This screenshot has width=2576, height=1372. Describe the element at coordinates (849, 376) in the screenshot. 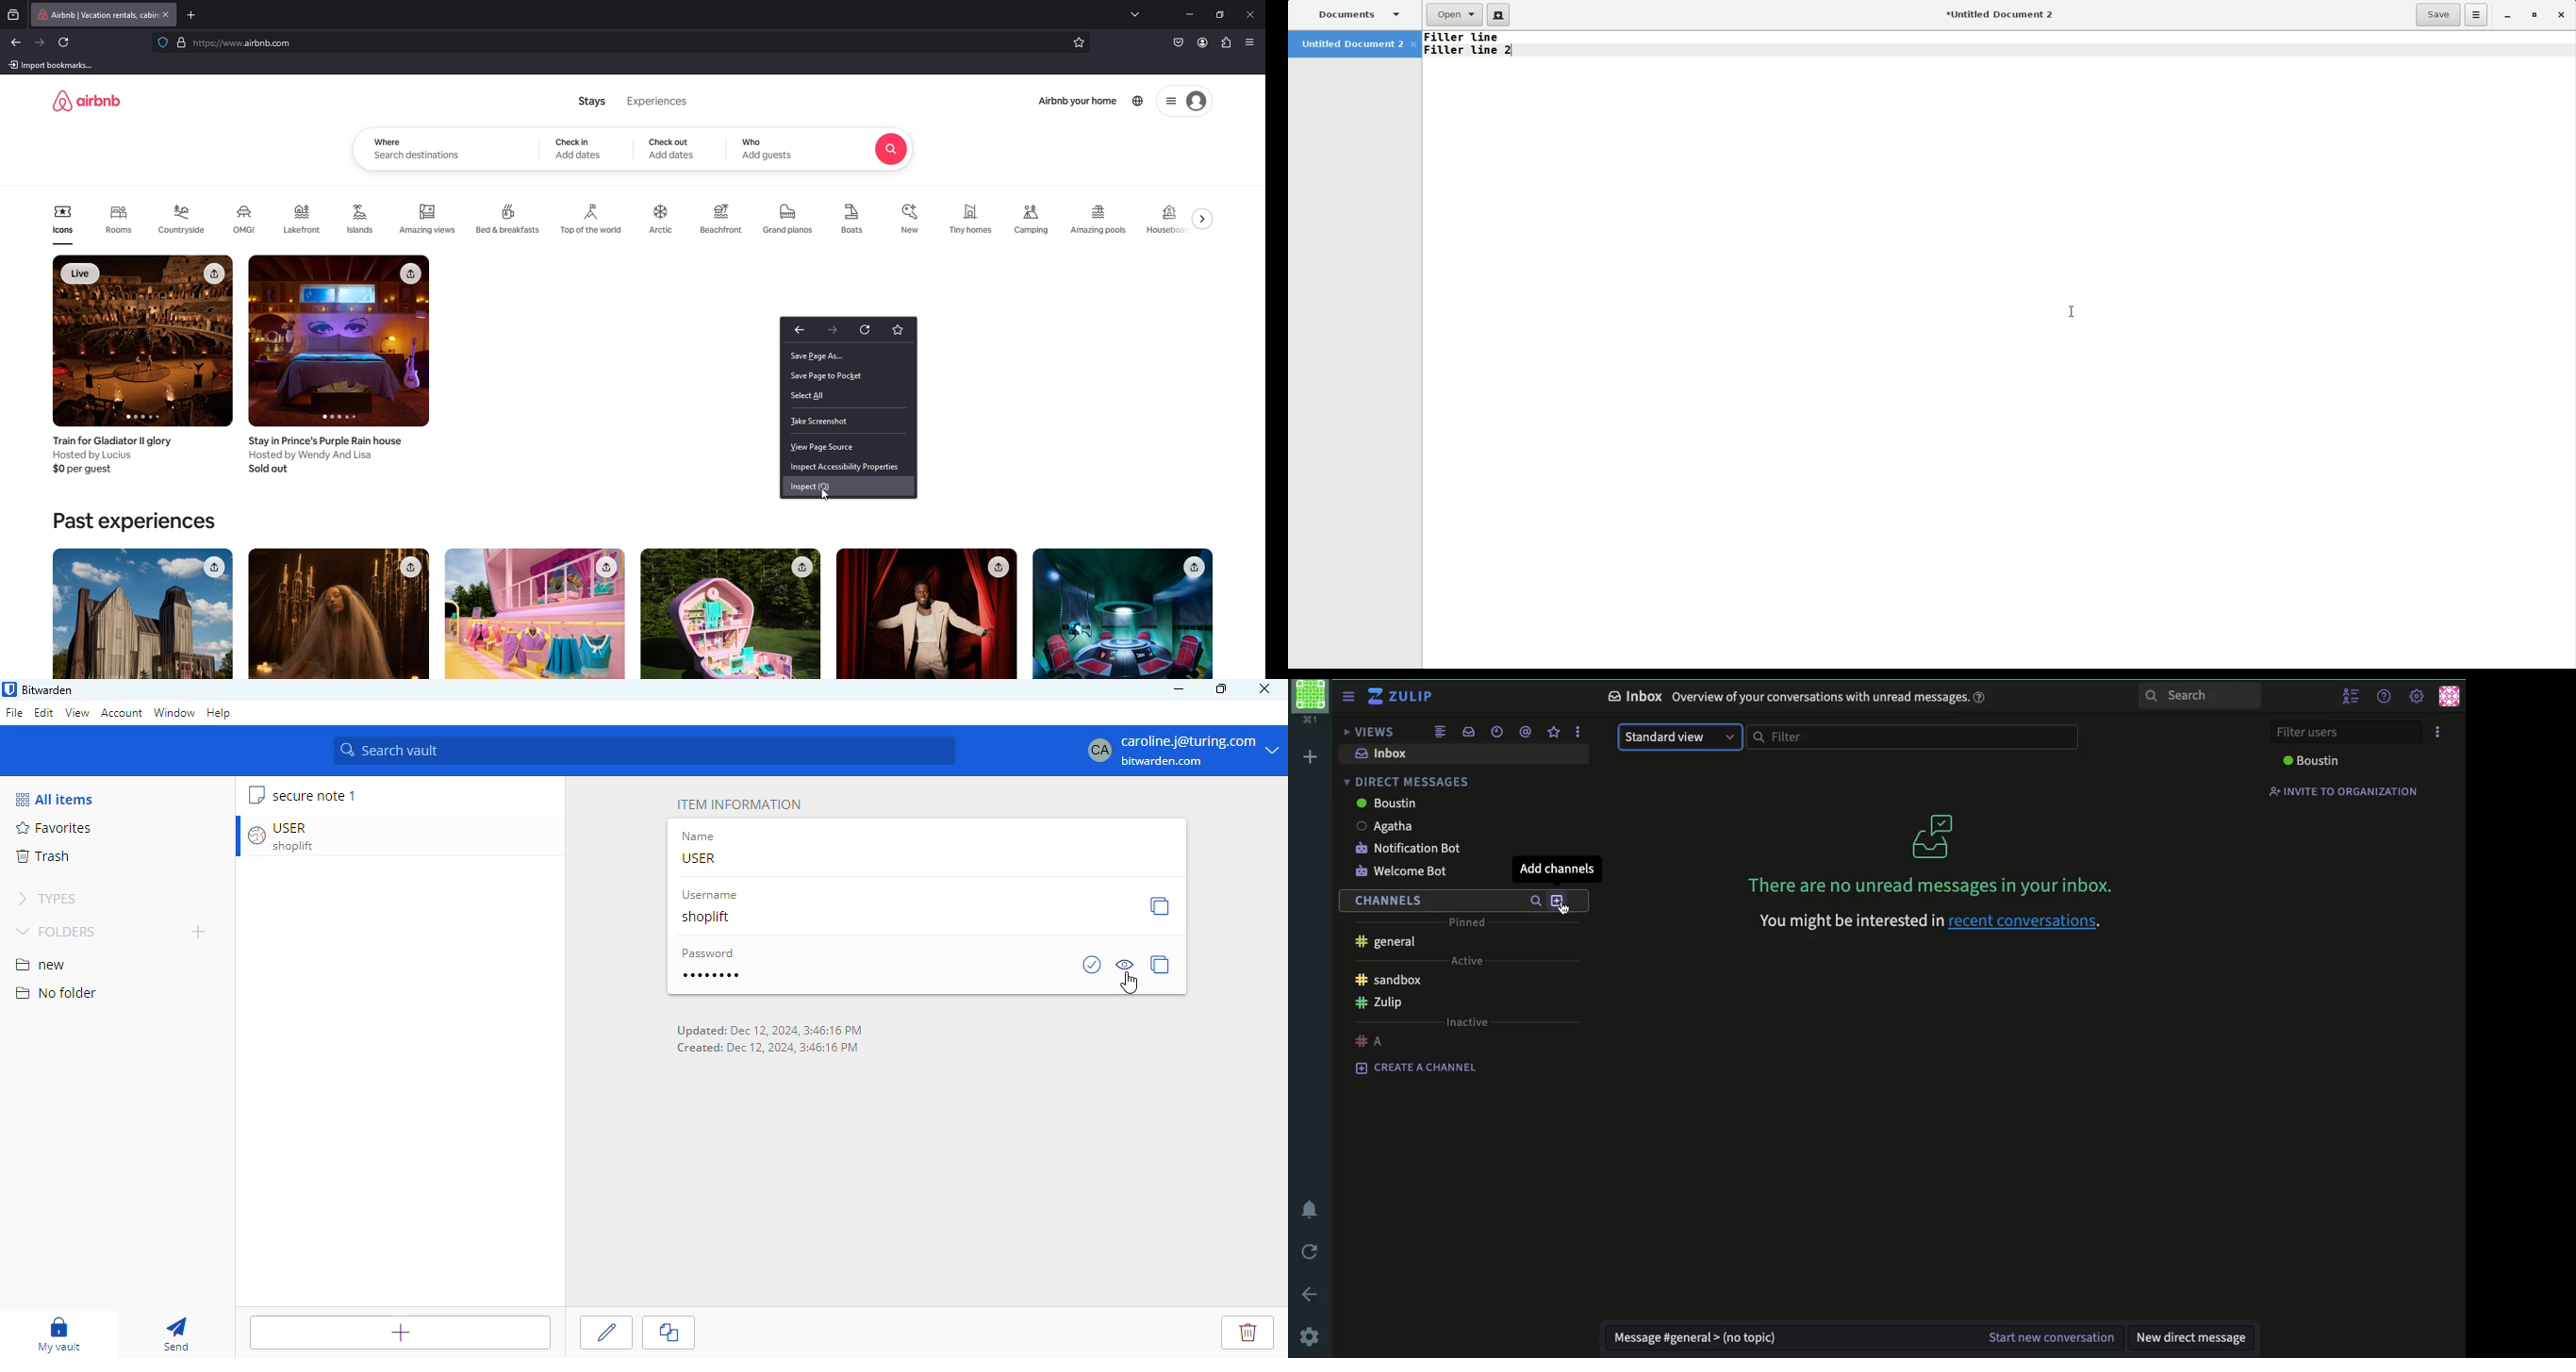

I see `save page to pocket` at that location.